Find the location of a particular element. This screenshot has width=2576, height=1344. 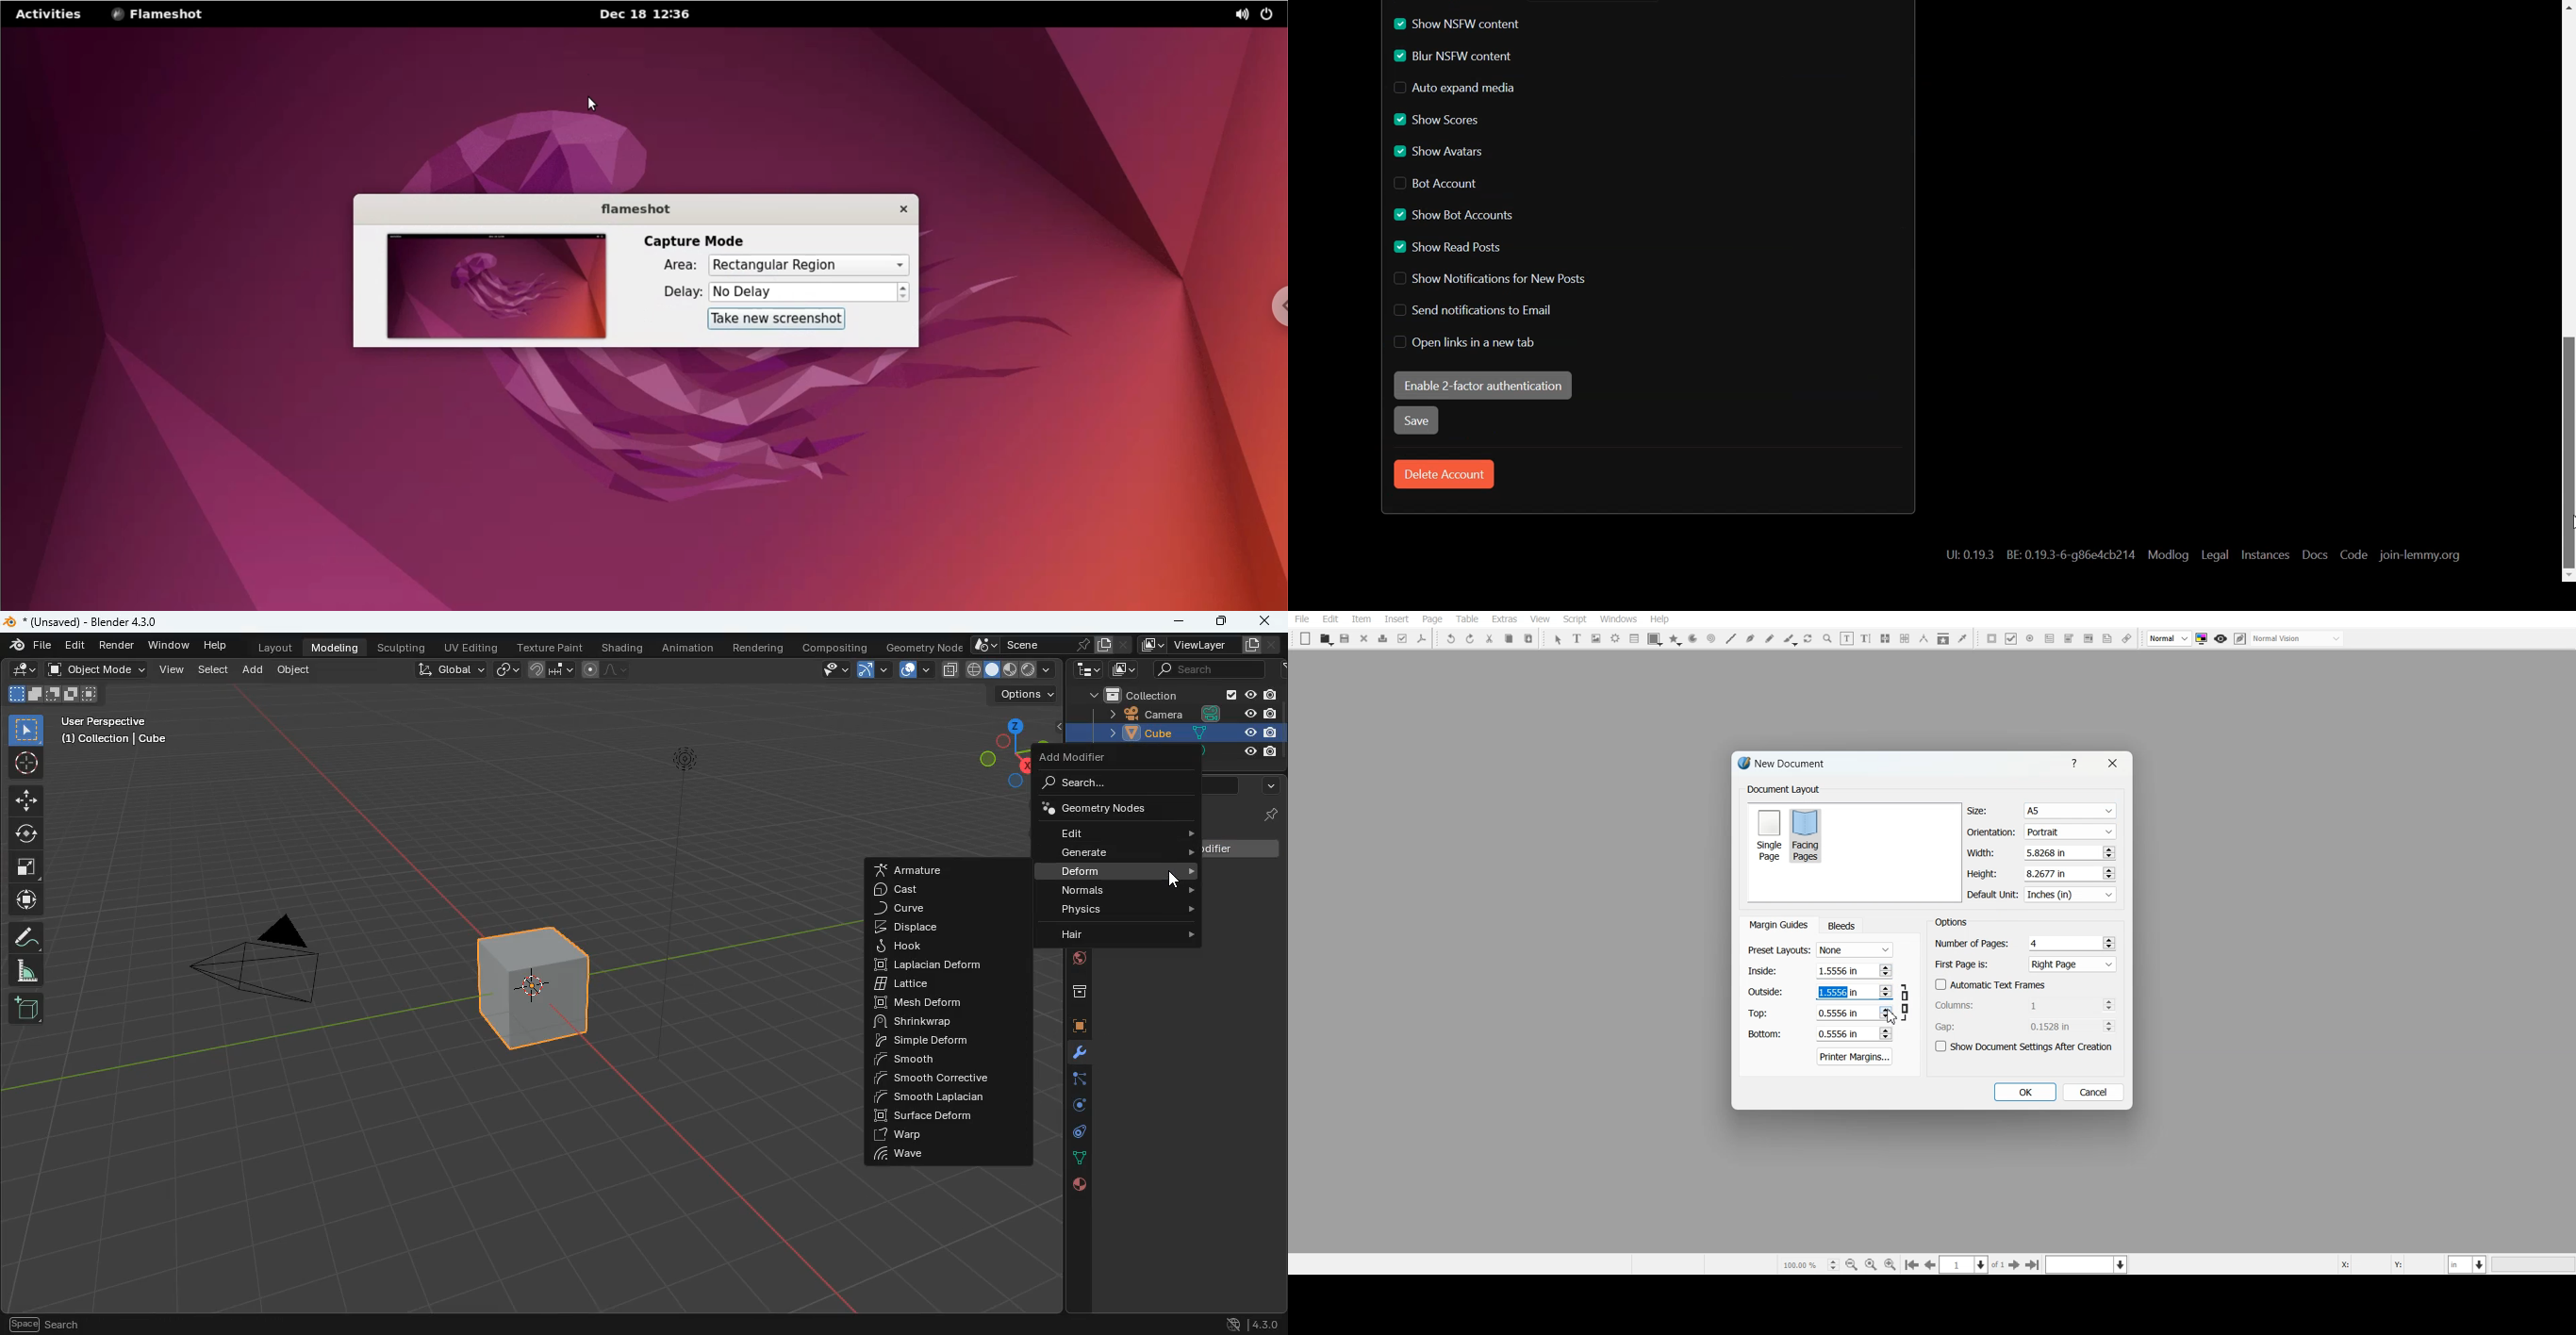

screenshot area label is located at coordinates (681, 266).